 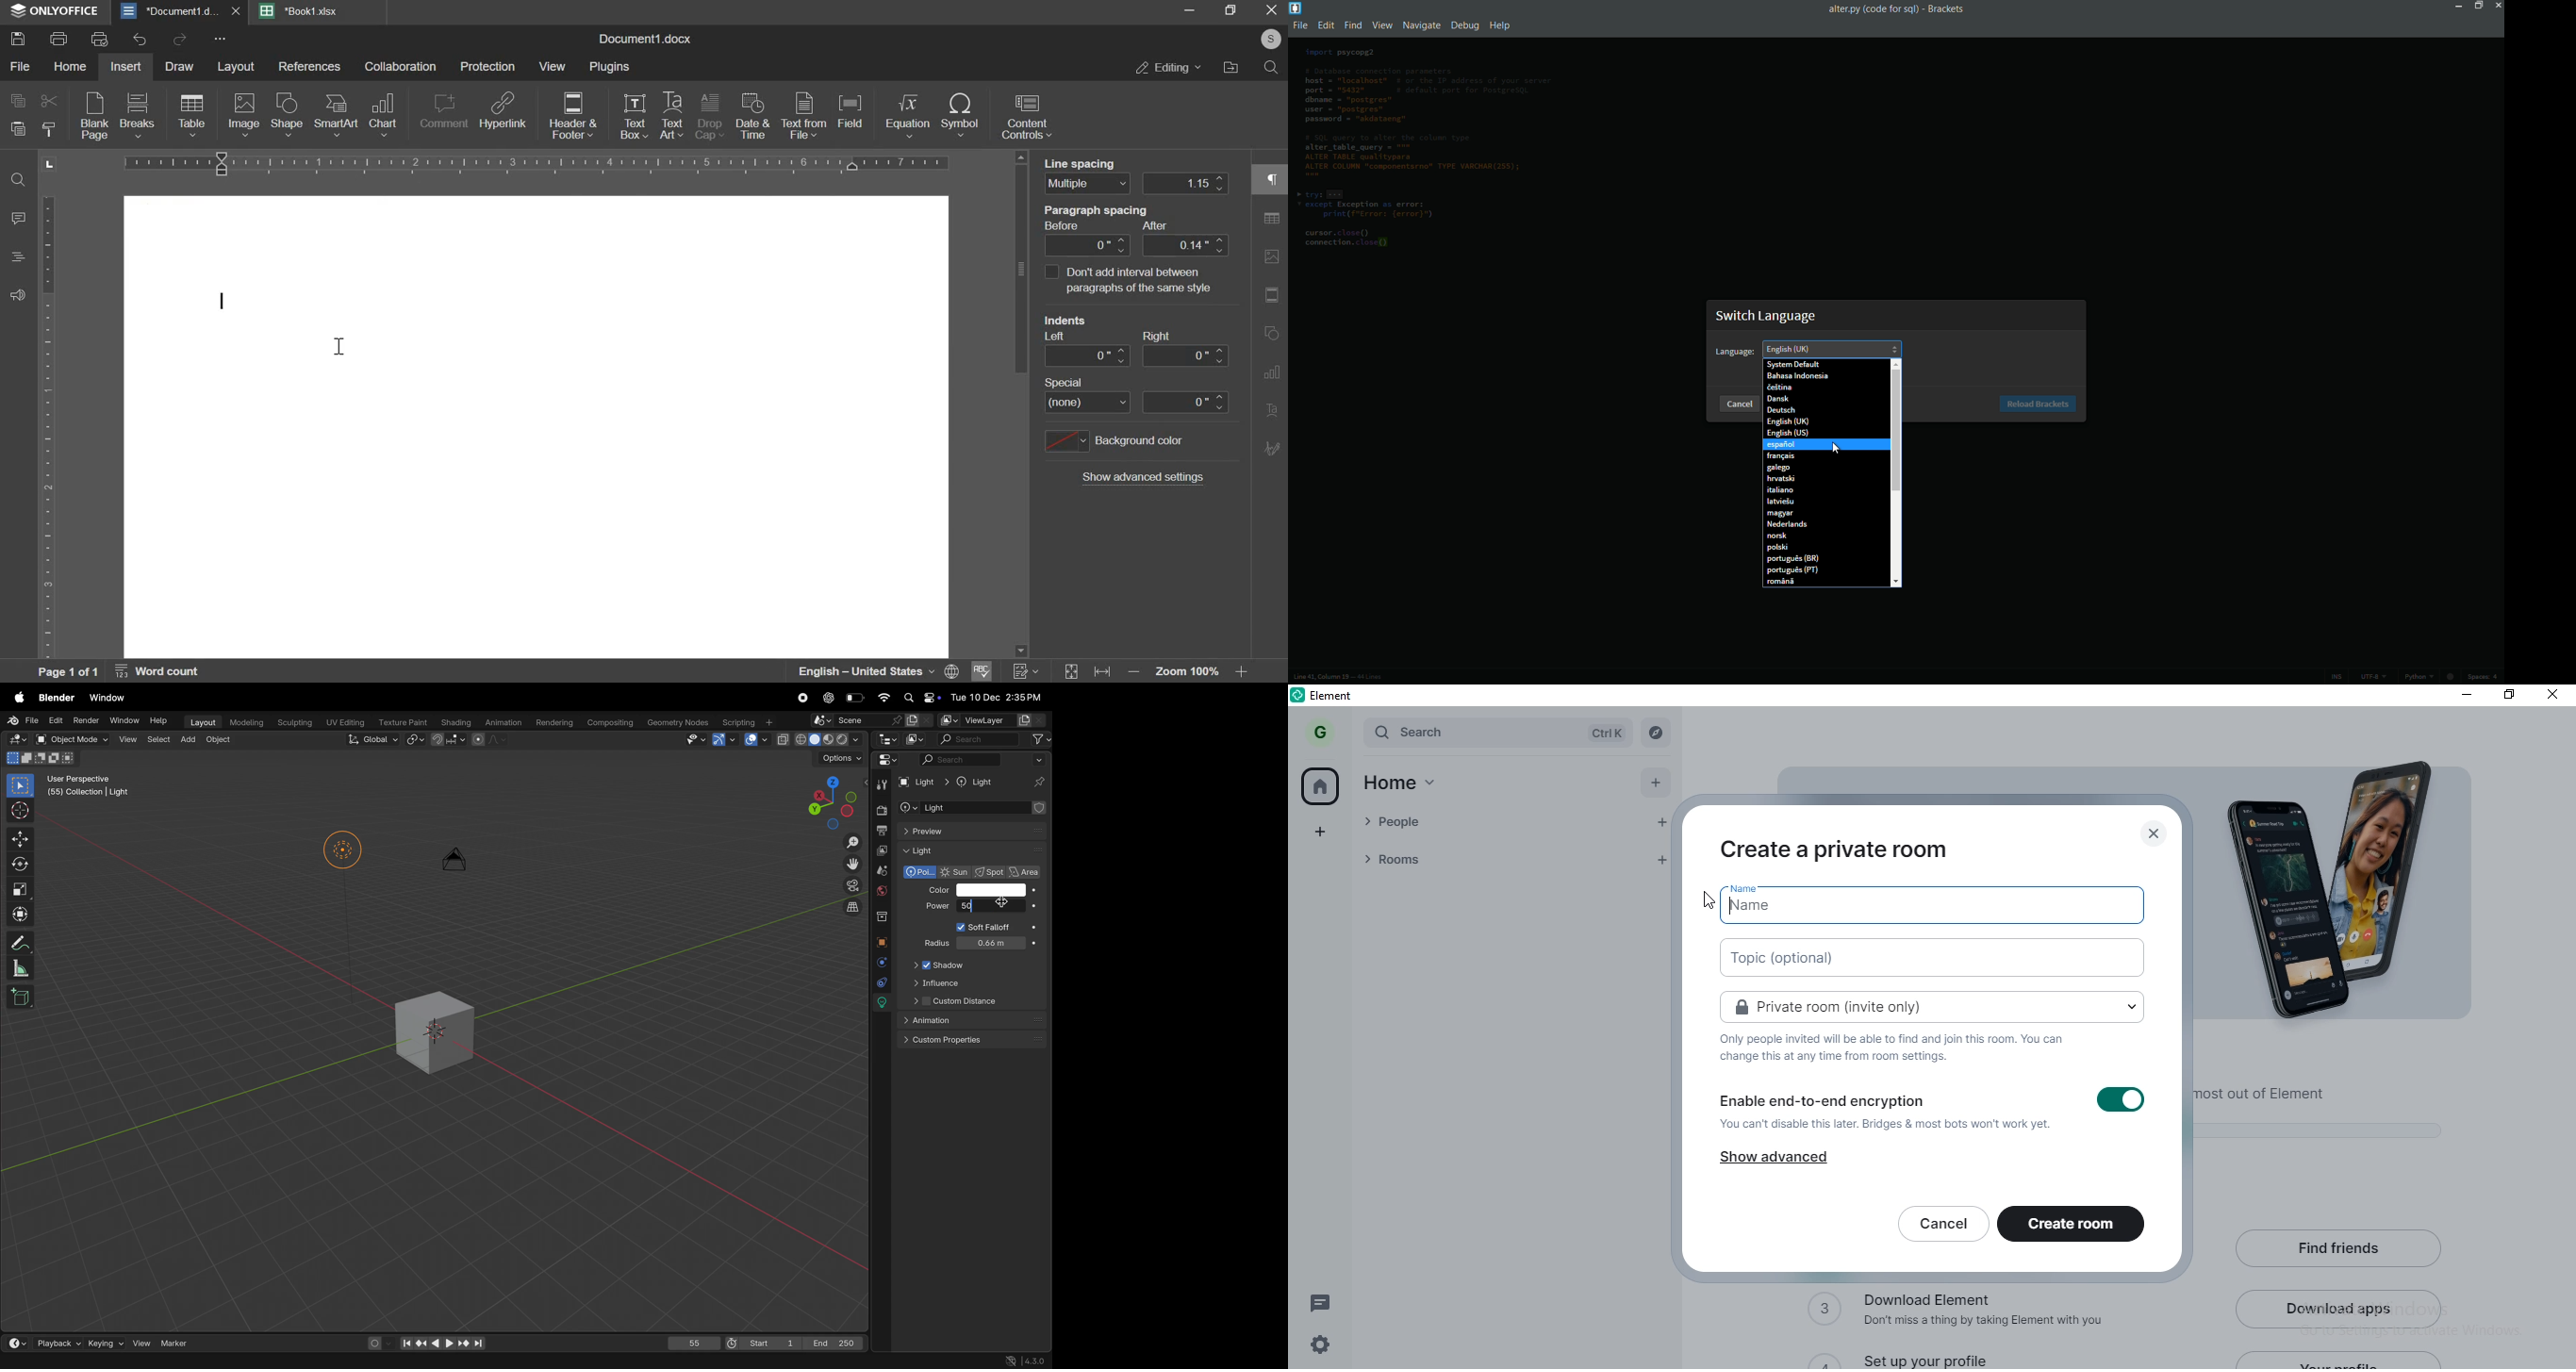 What do you see at coordinates (1114, 218) in the screenshot?
I see `Paragraph spacing label` at bounding box center [1114, 218].